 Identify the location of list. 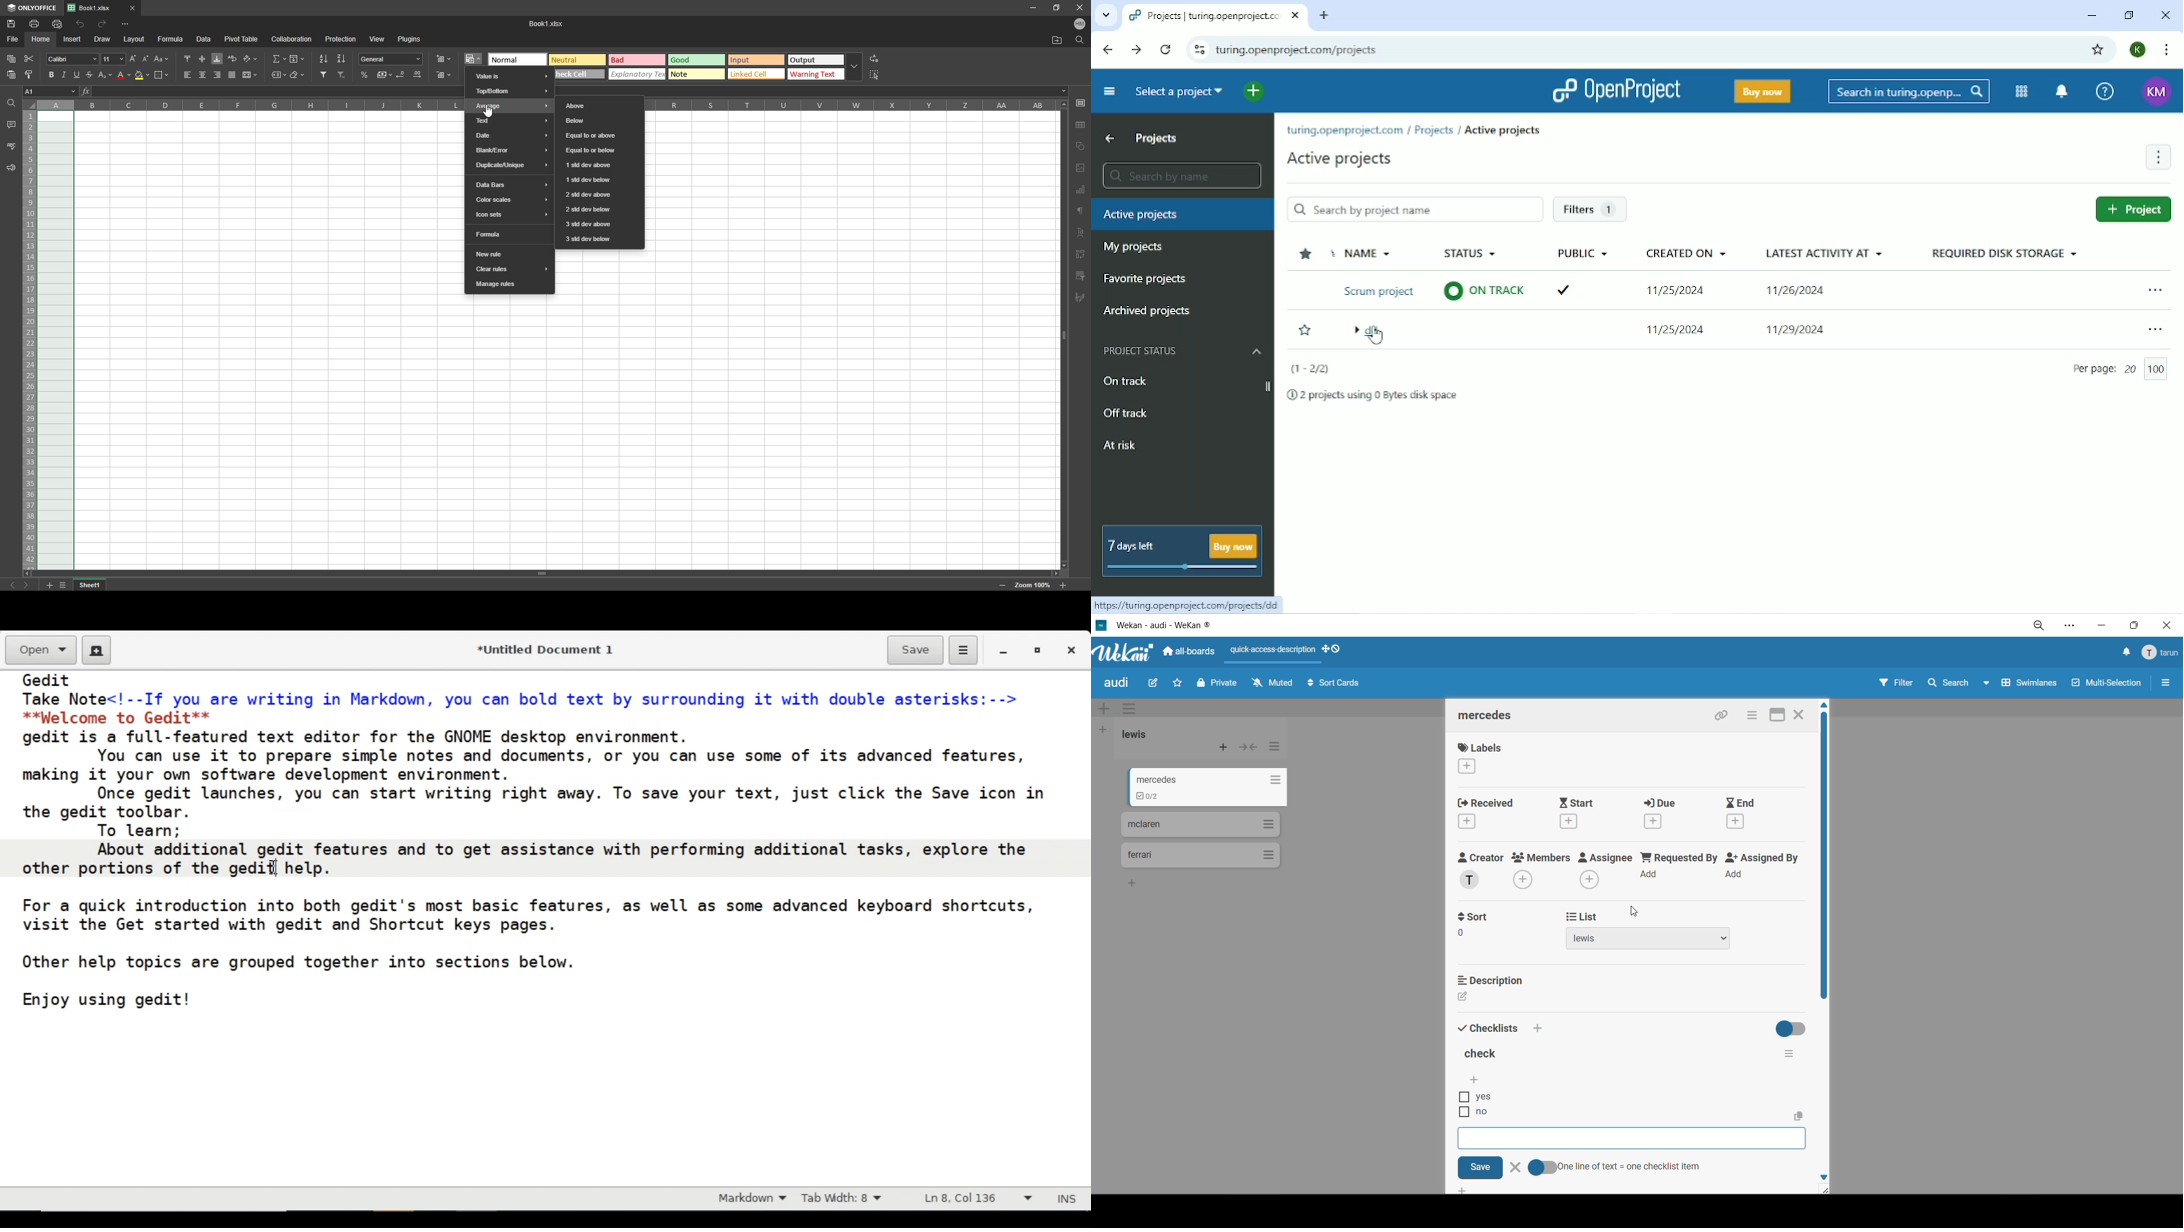
(1580, 918).